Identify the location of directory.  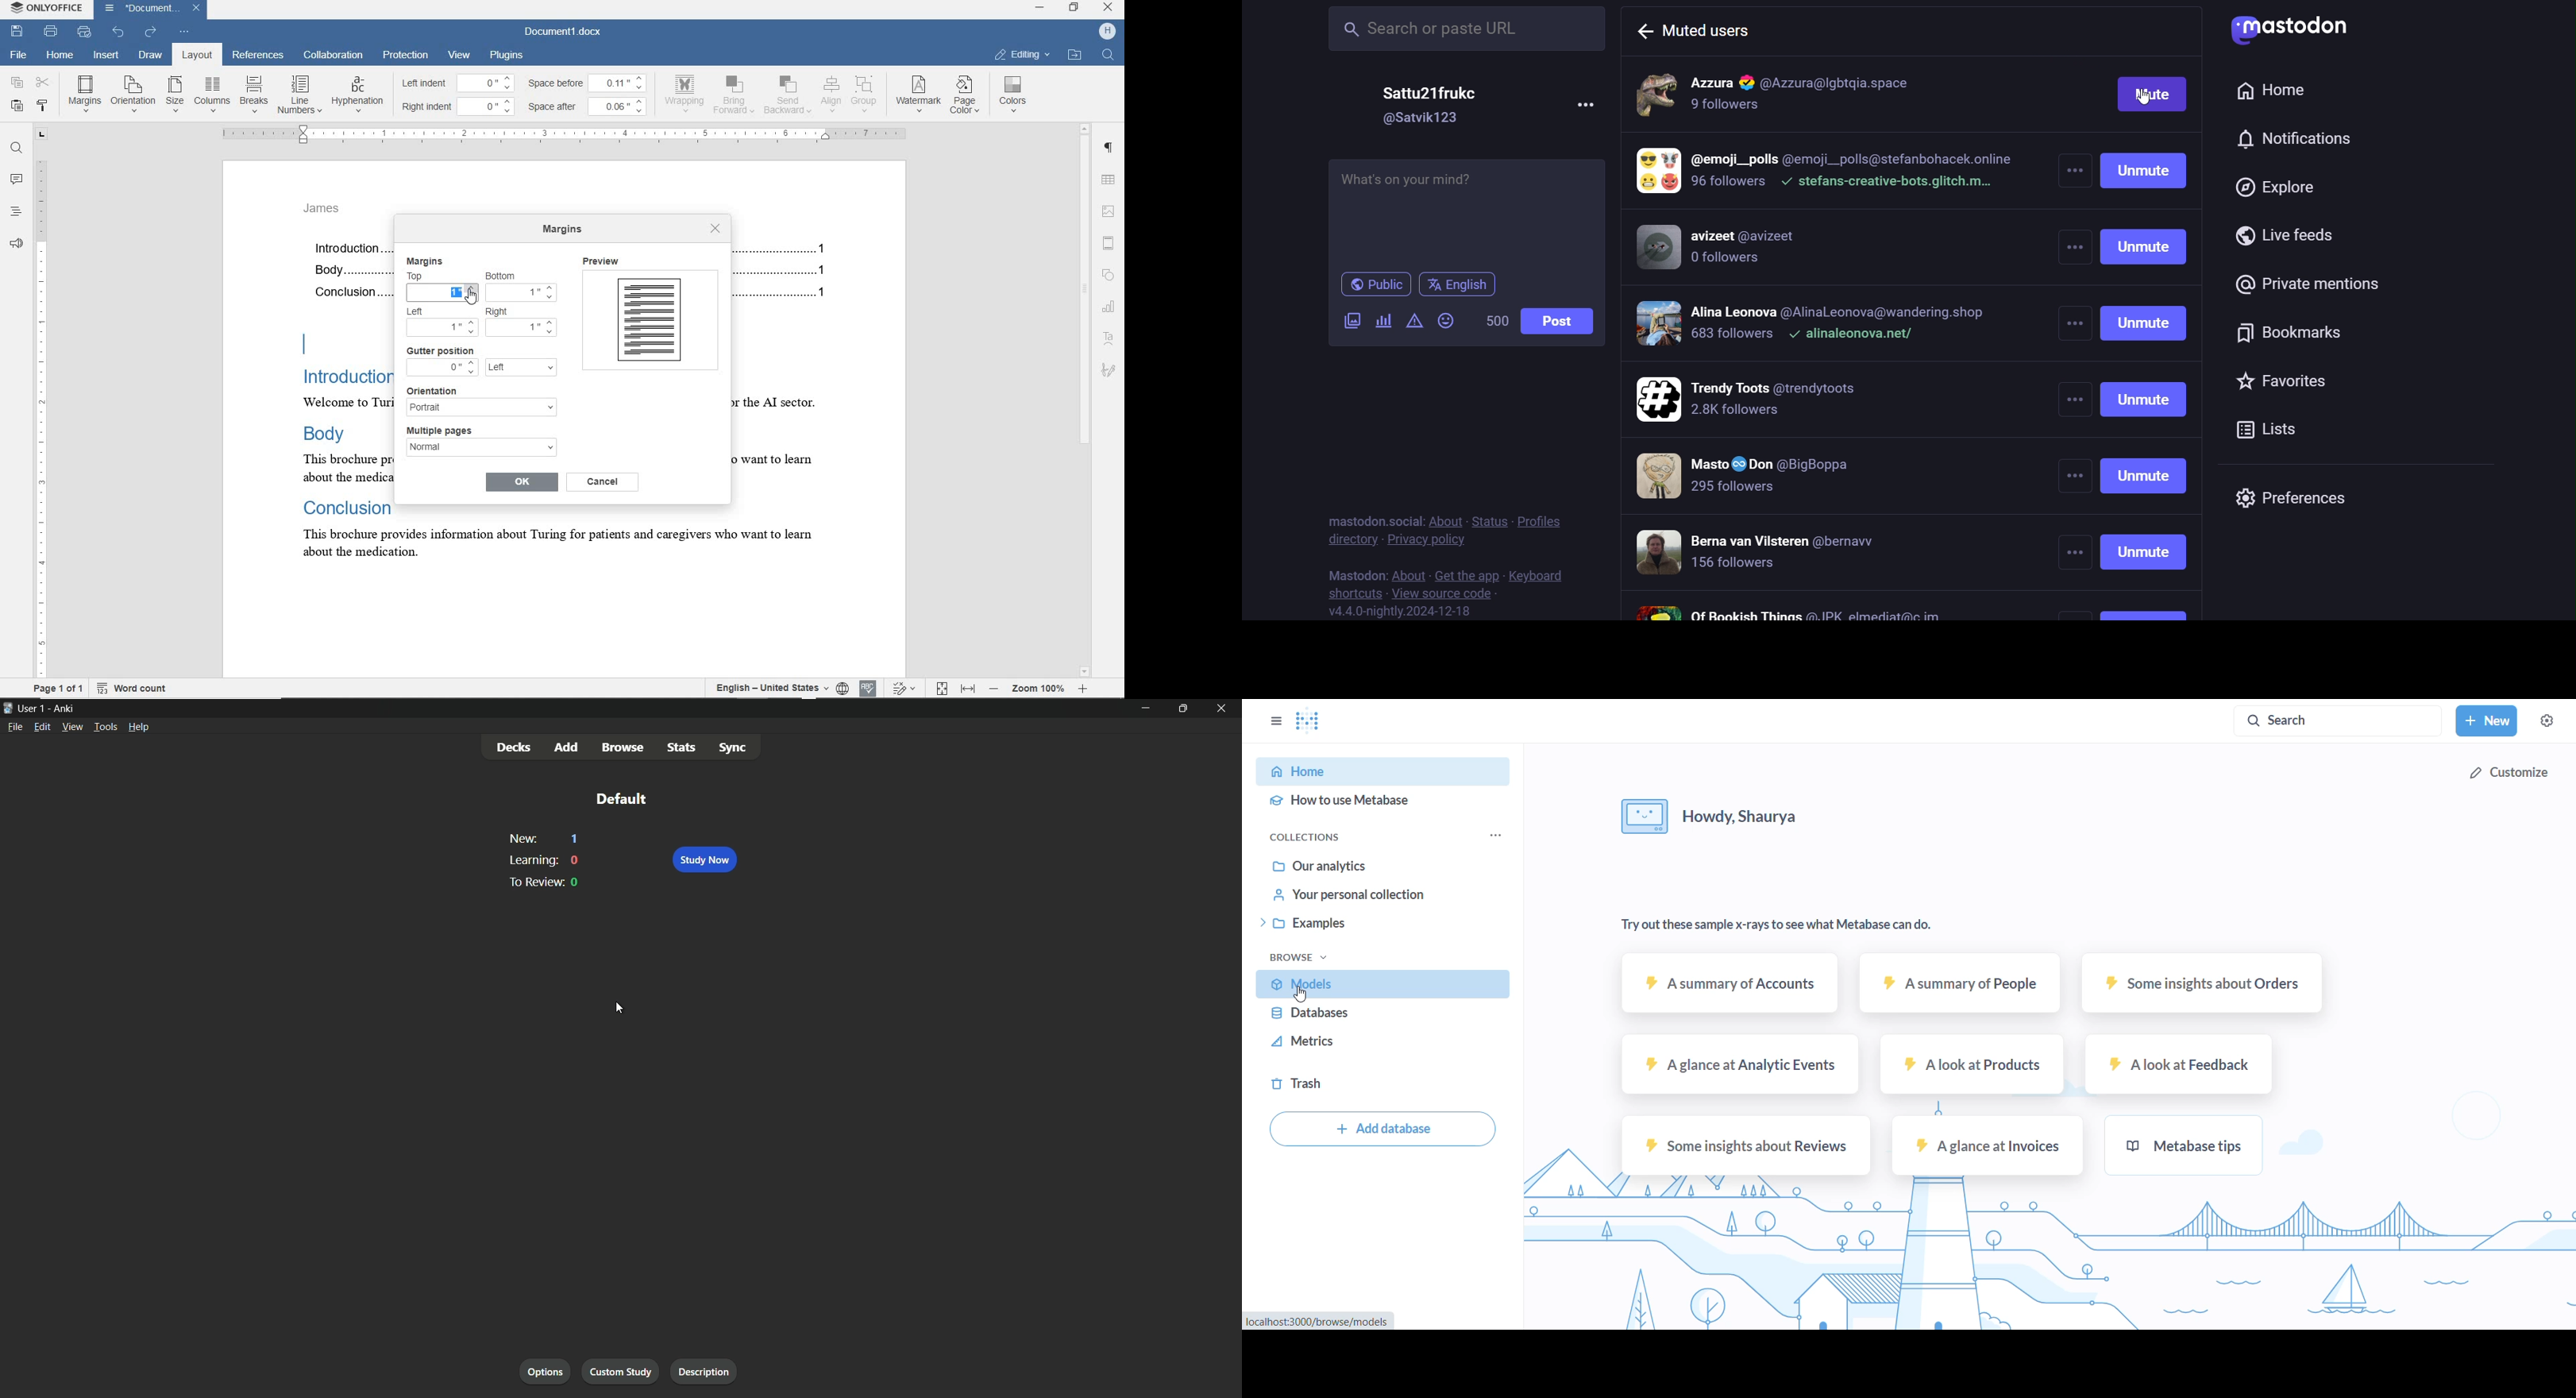
(1347, 538).